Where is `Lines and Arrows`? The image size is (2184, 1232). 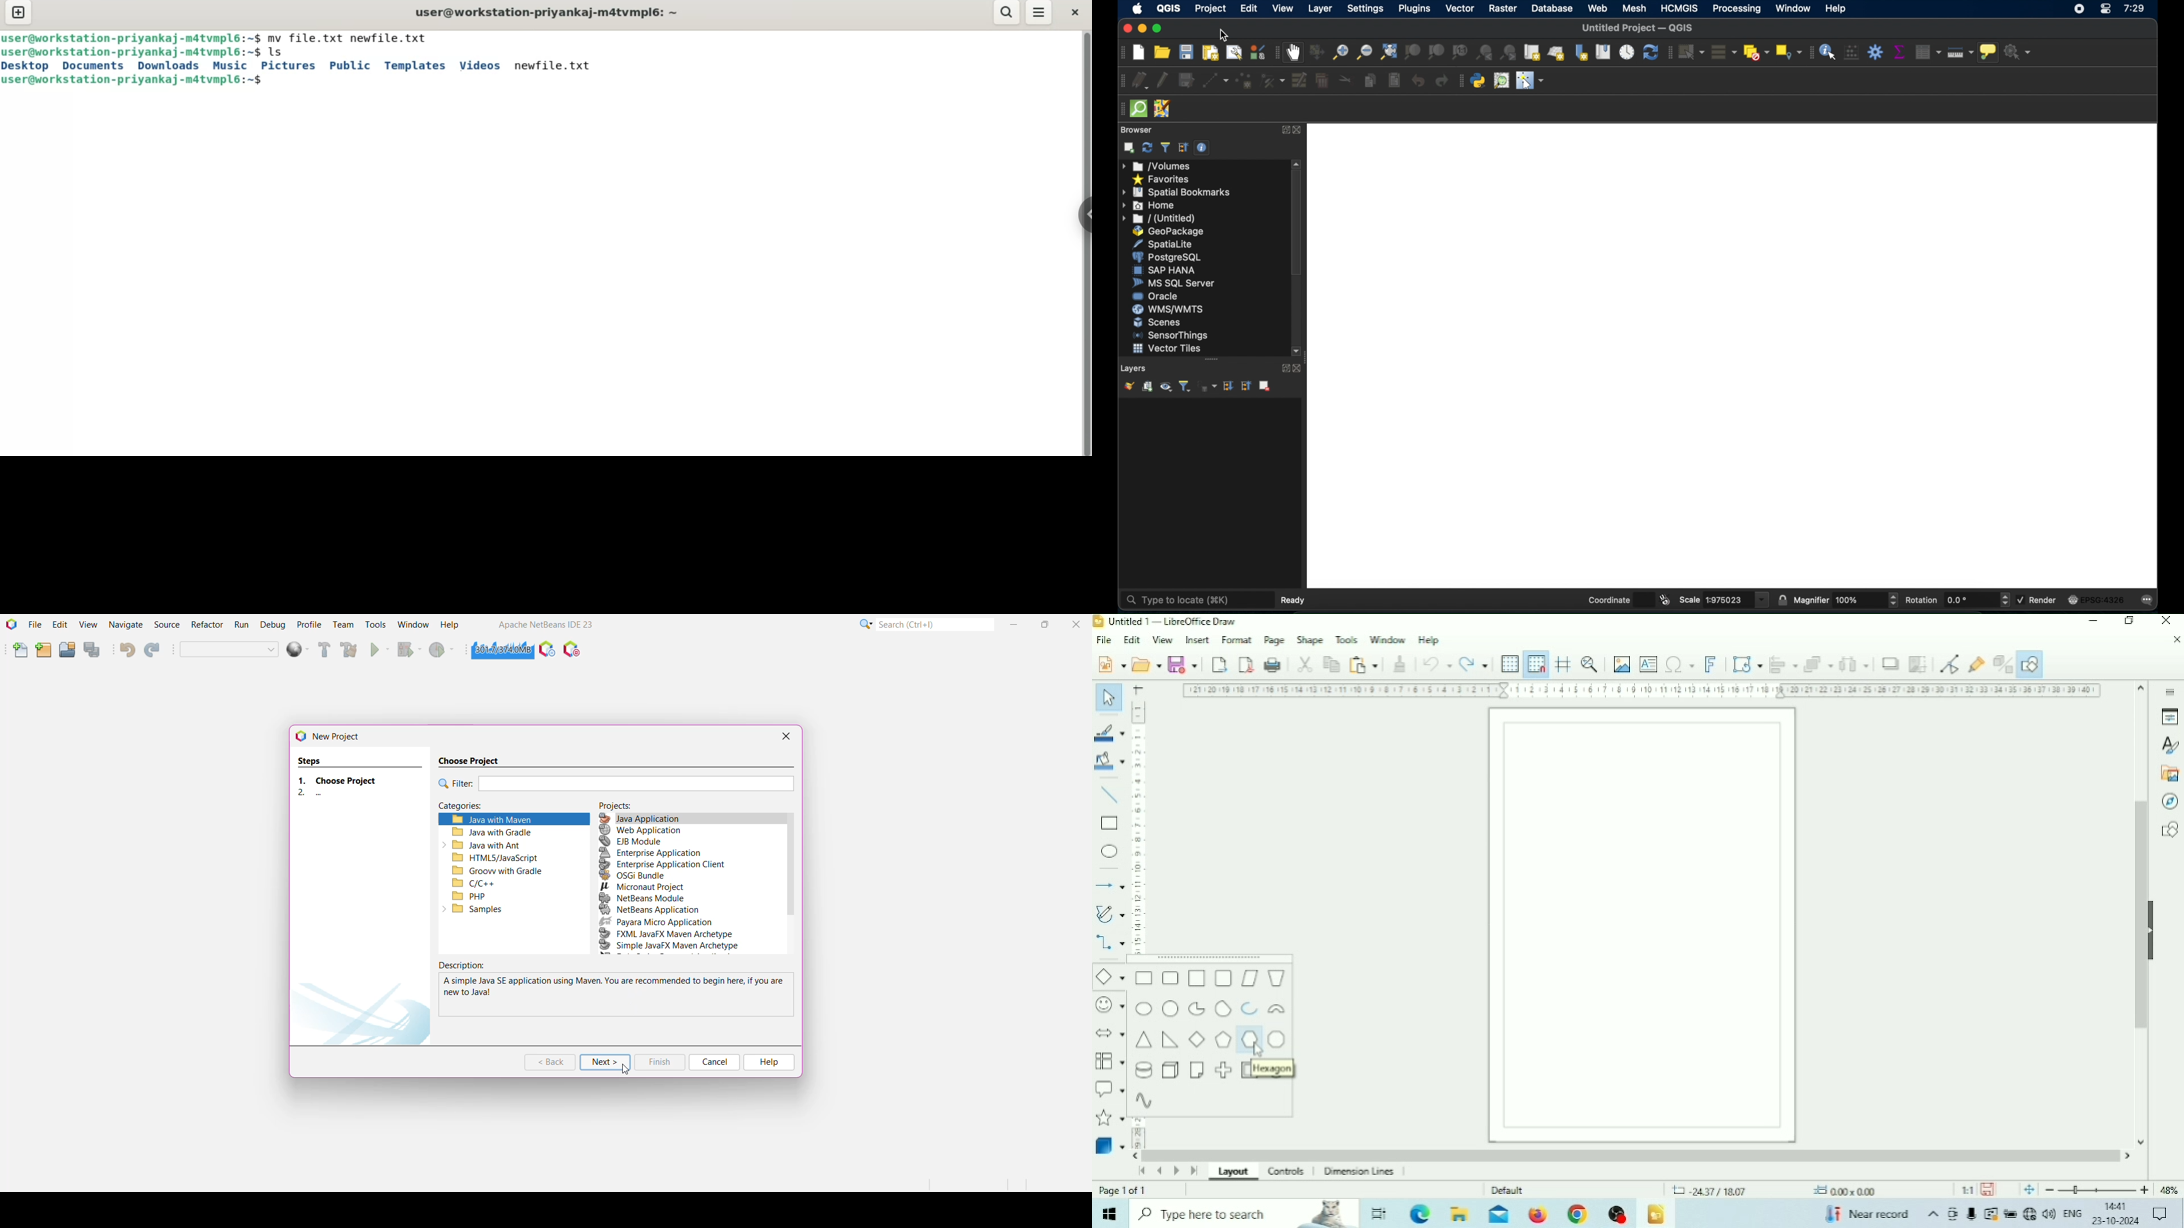 Lines and Arrows is located at coordinates (1109, 885).